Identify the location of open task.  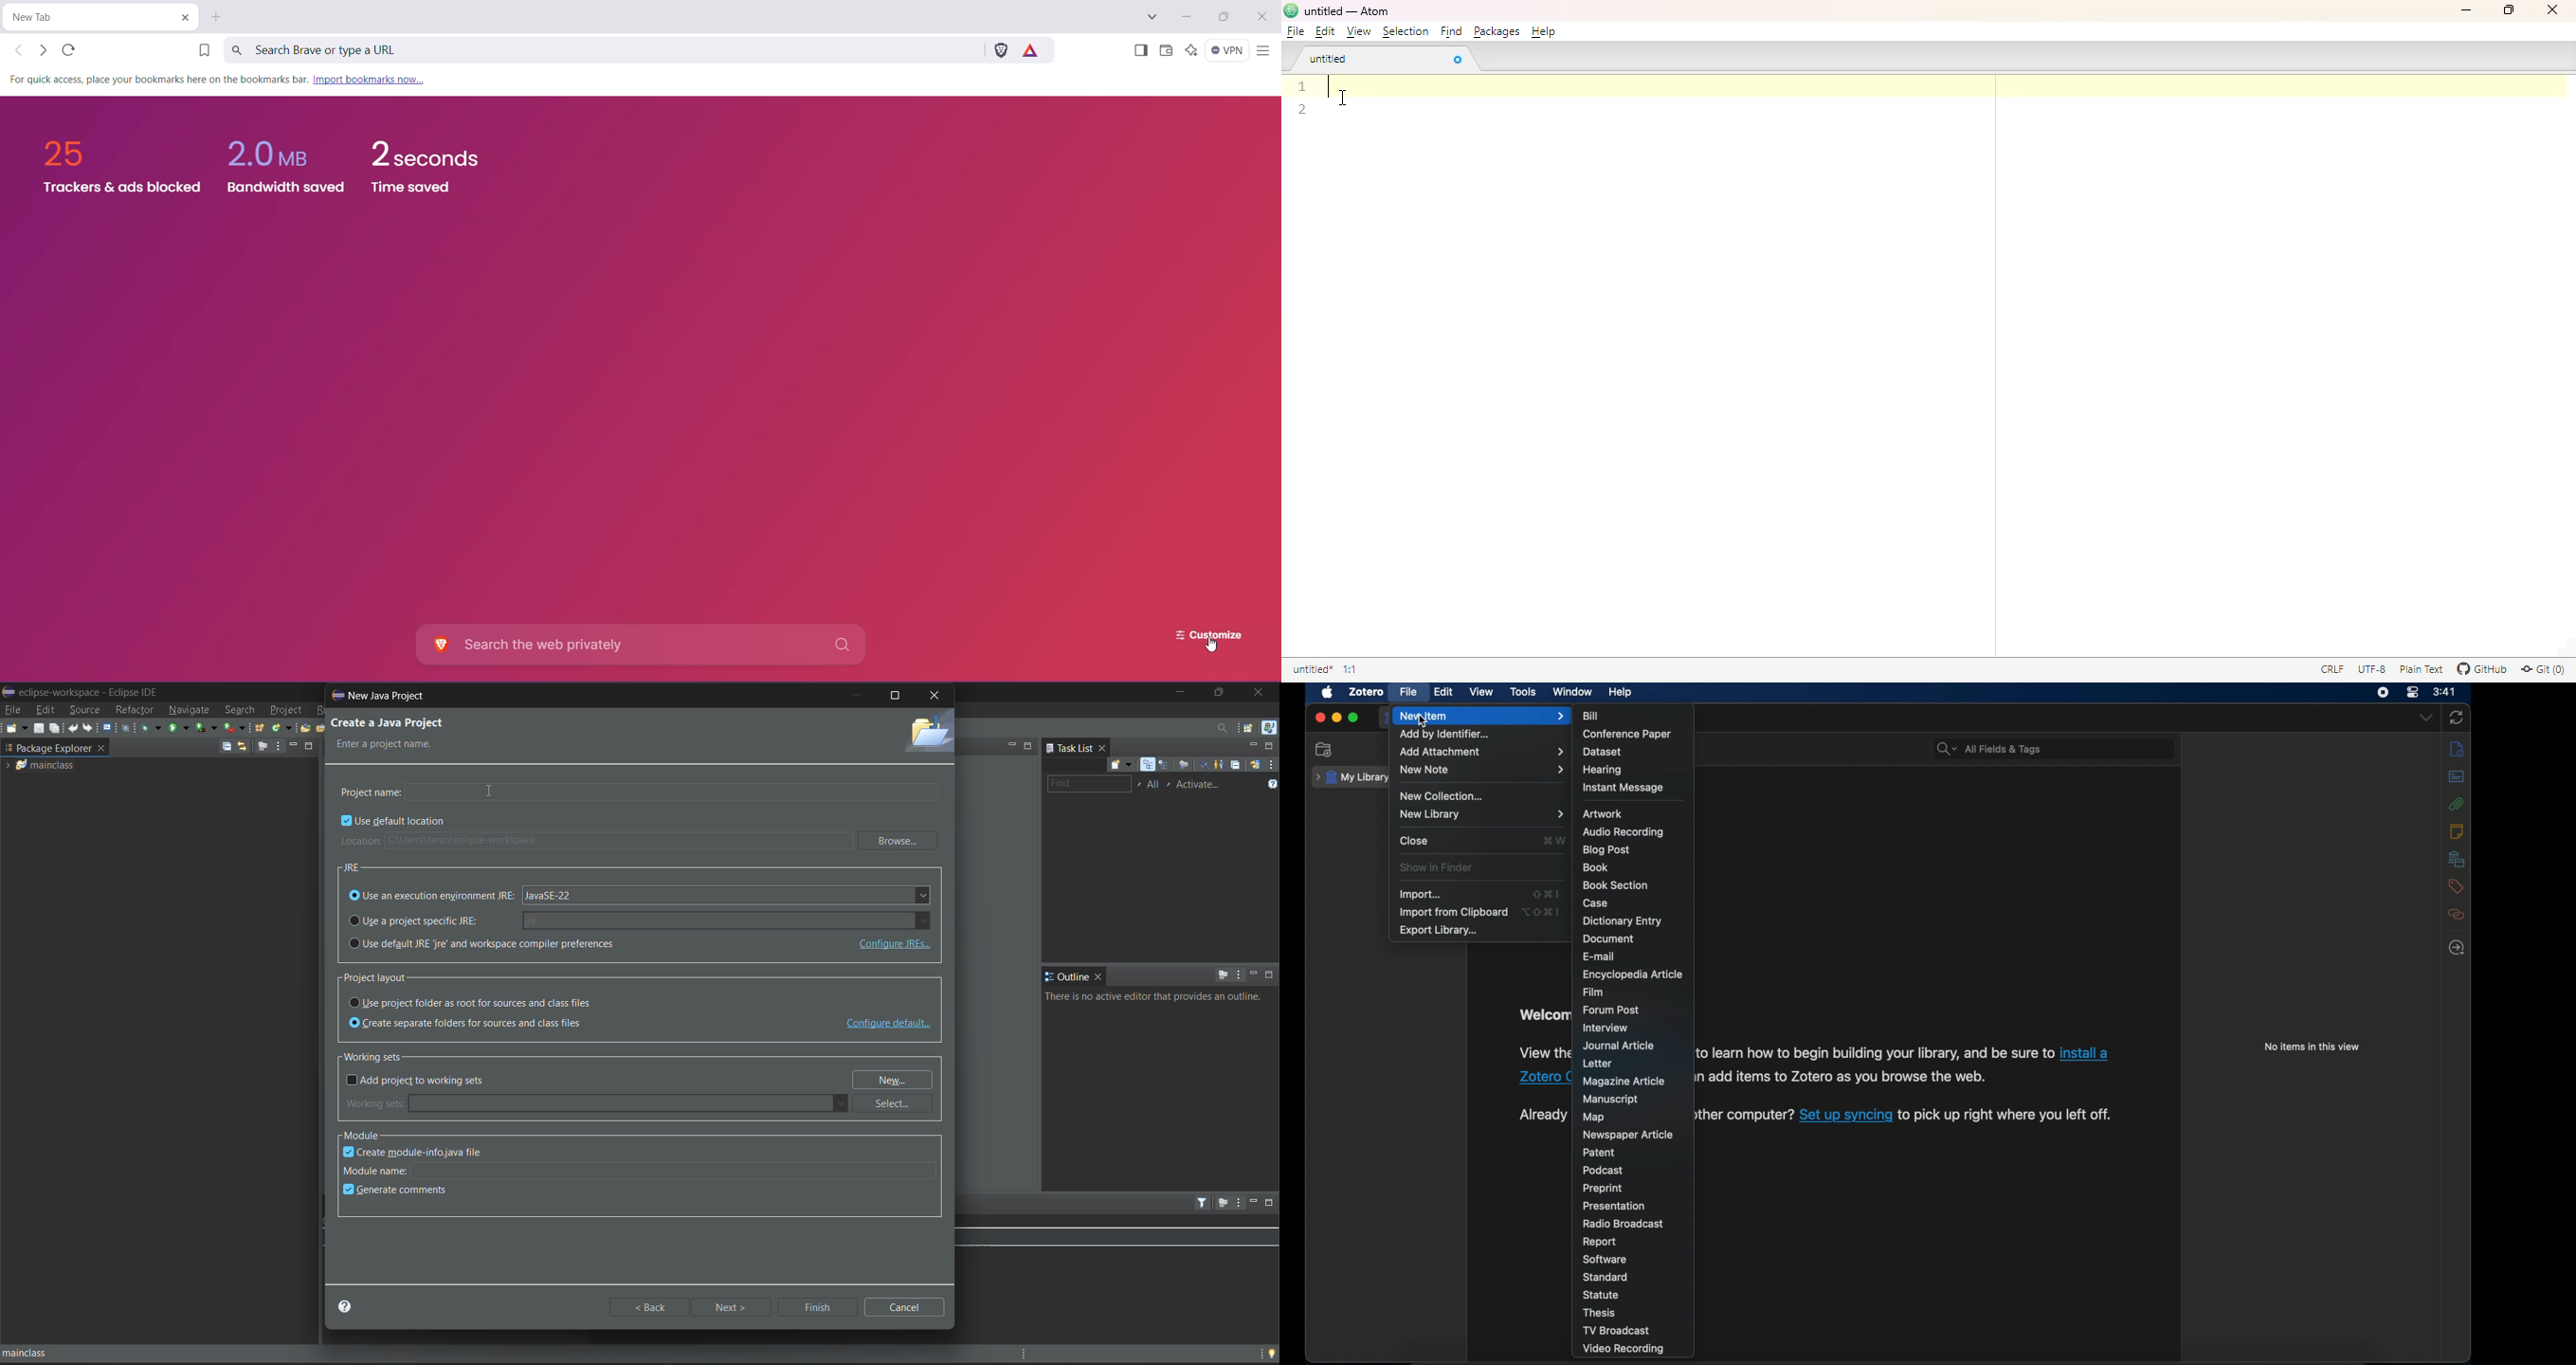
(325, 726).